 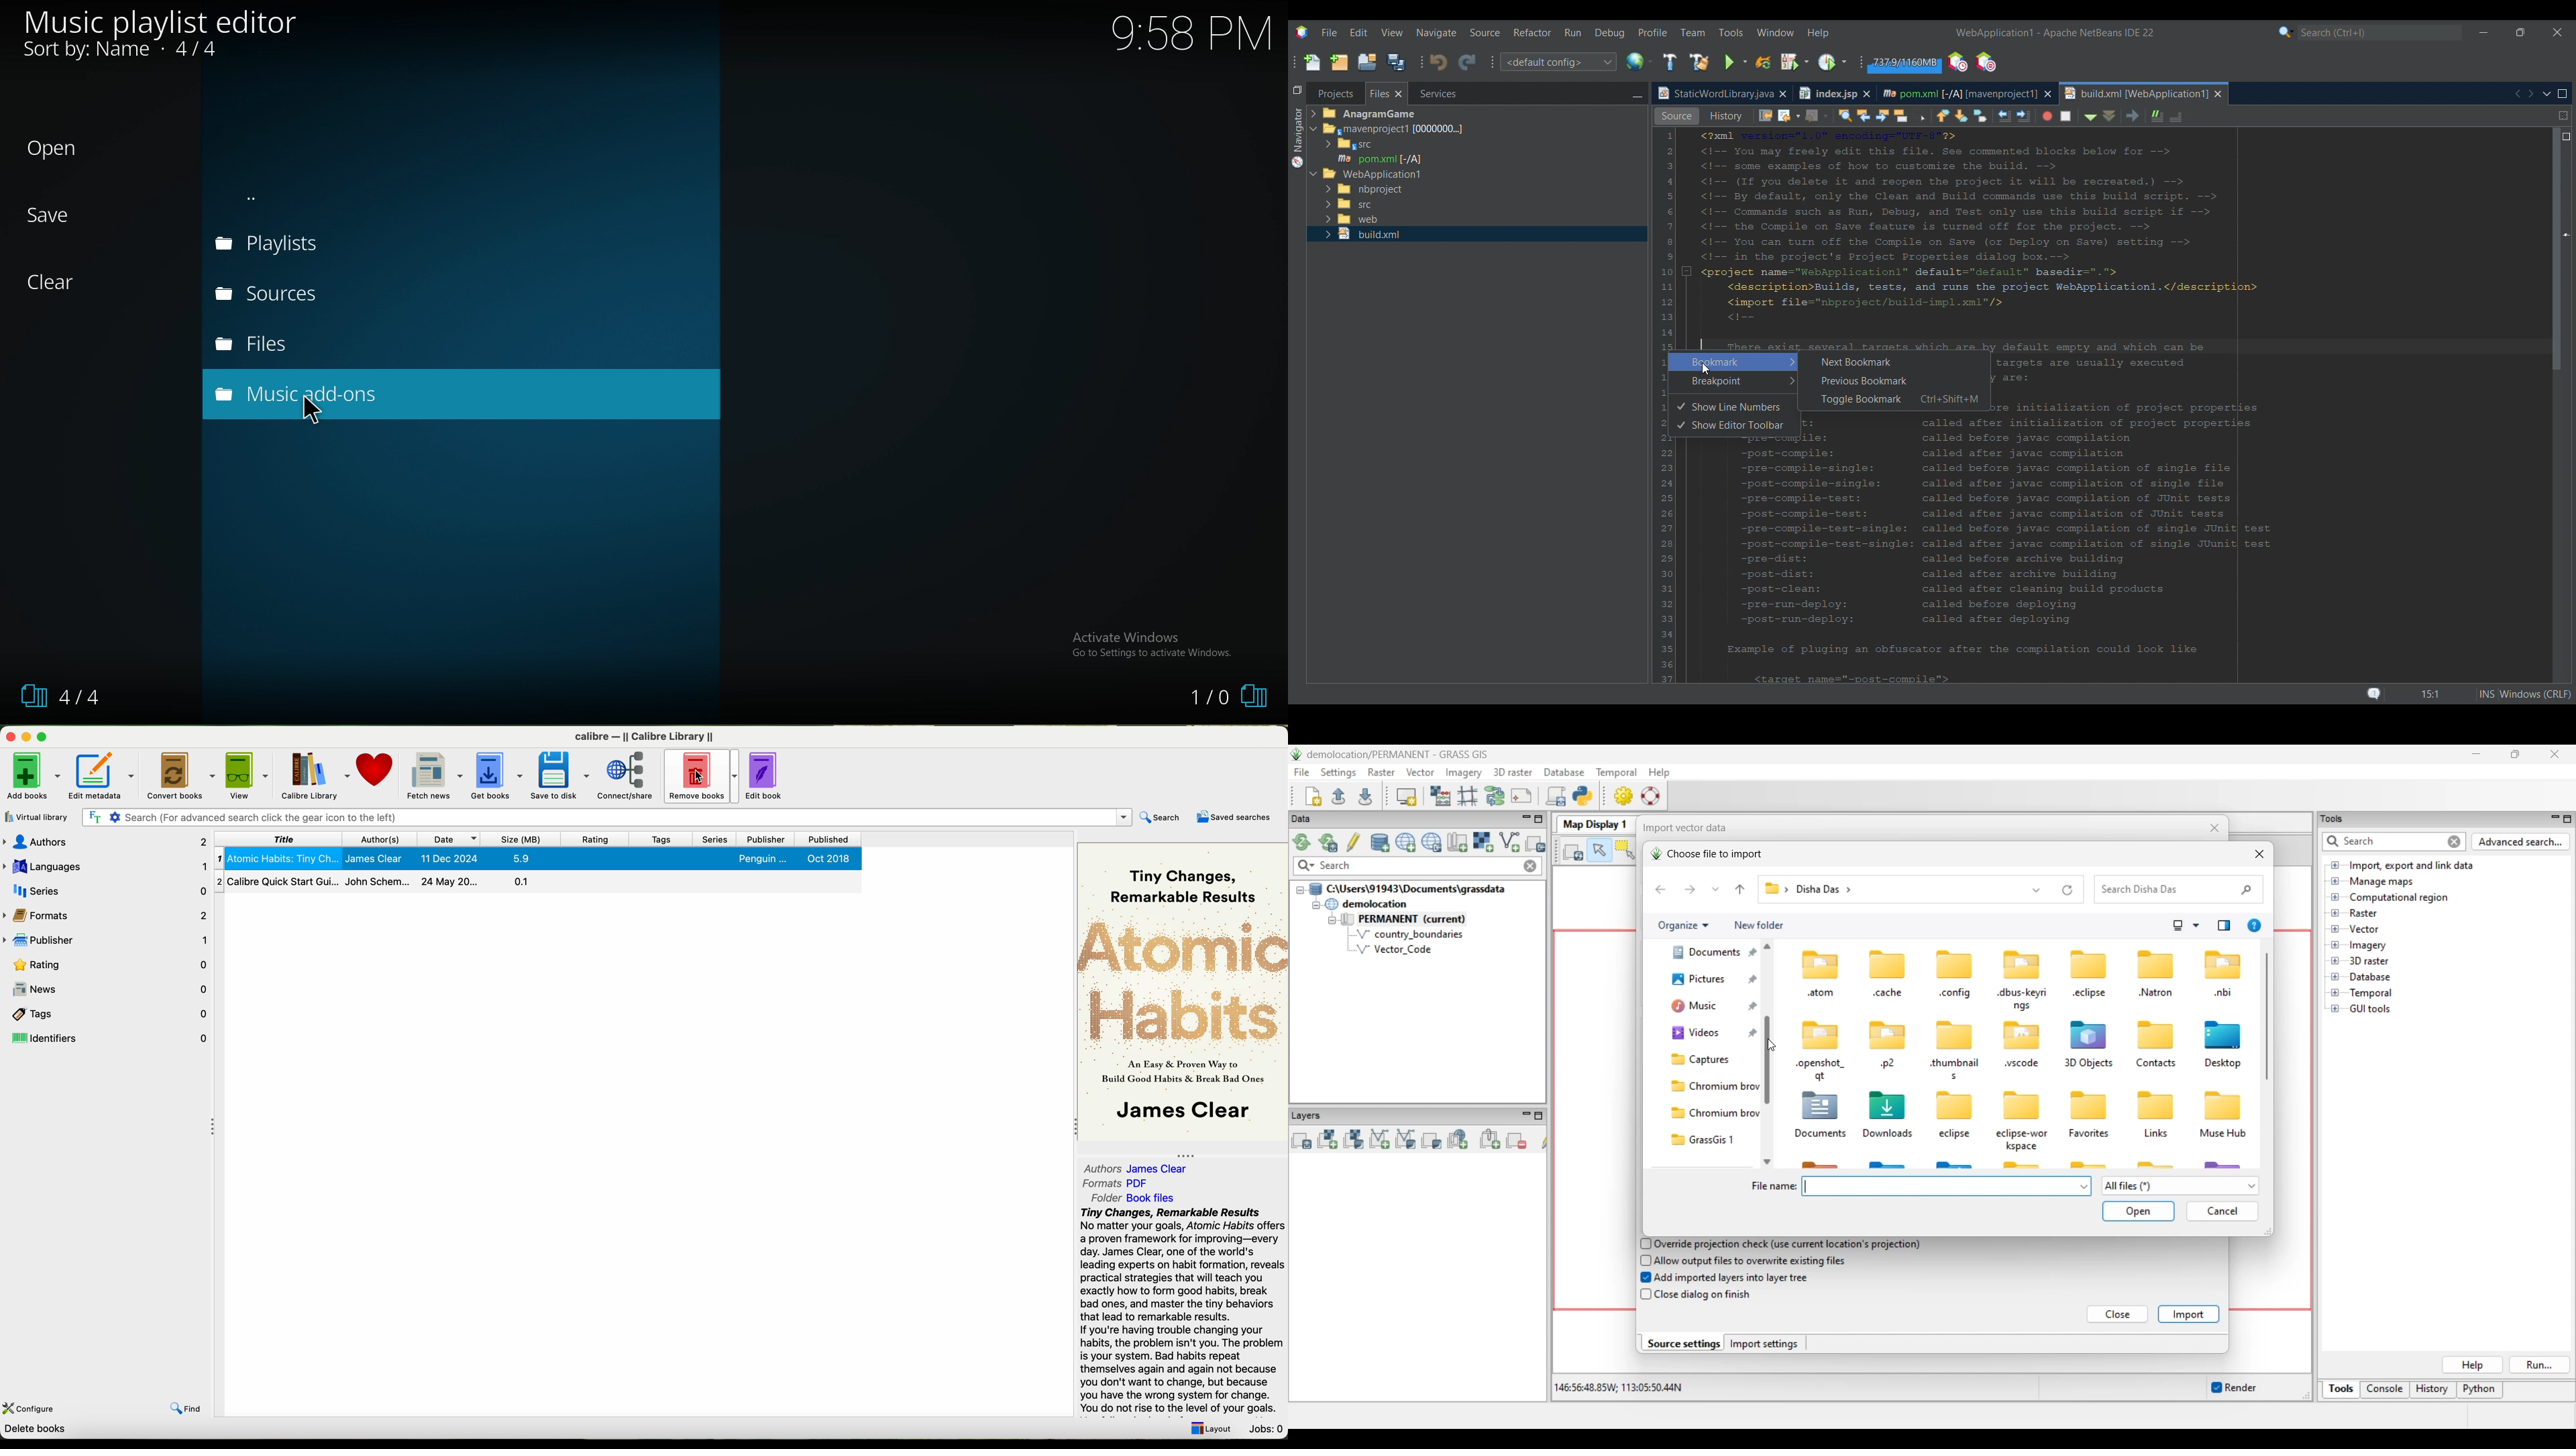 I want to click on Clear, so click(x=52, y=283).